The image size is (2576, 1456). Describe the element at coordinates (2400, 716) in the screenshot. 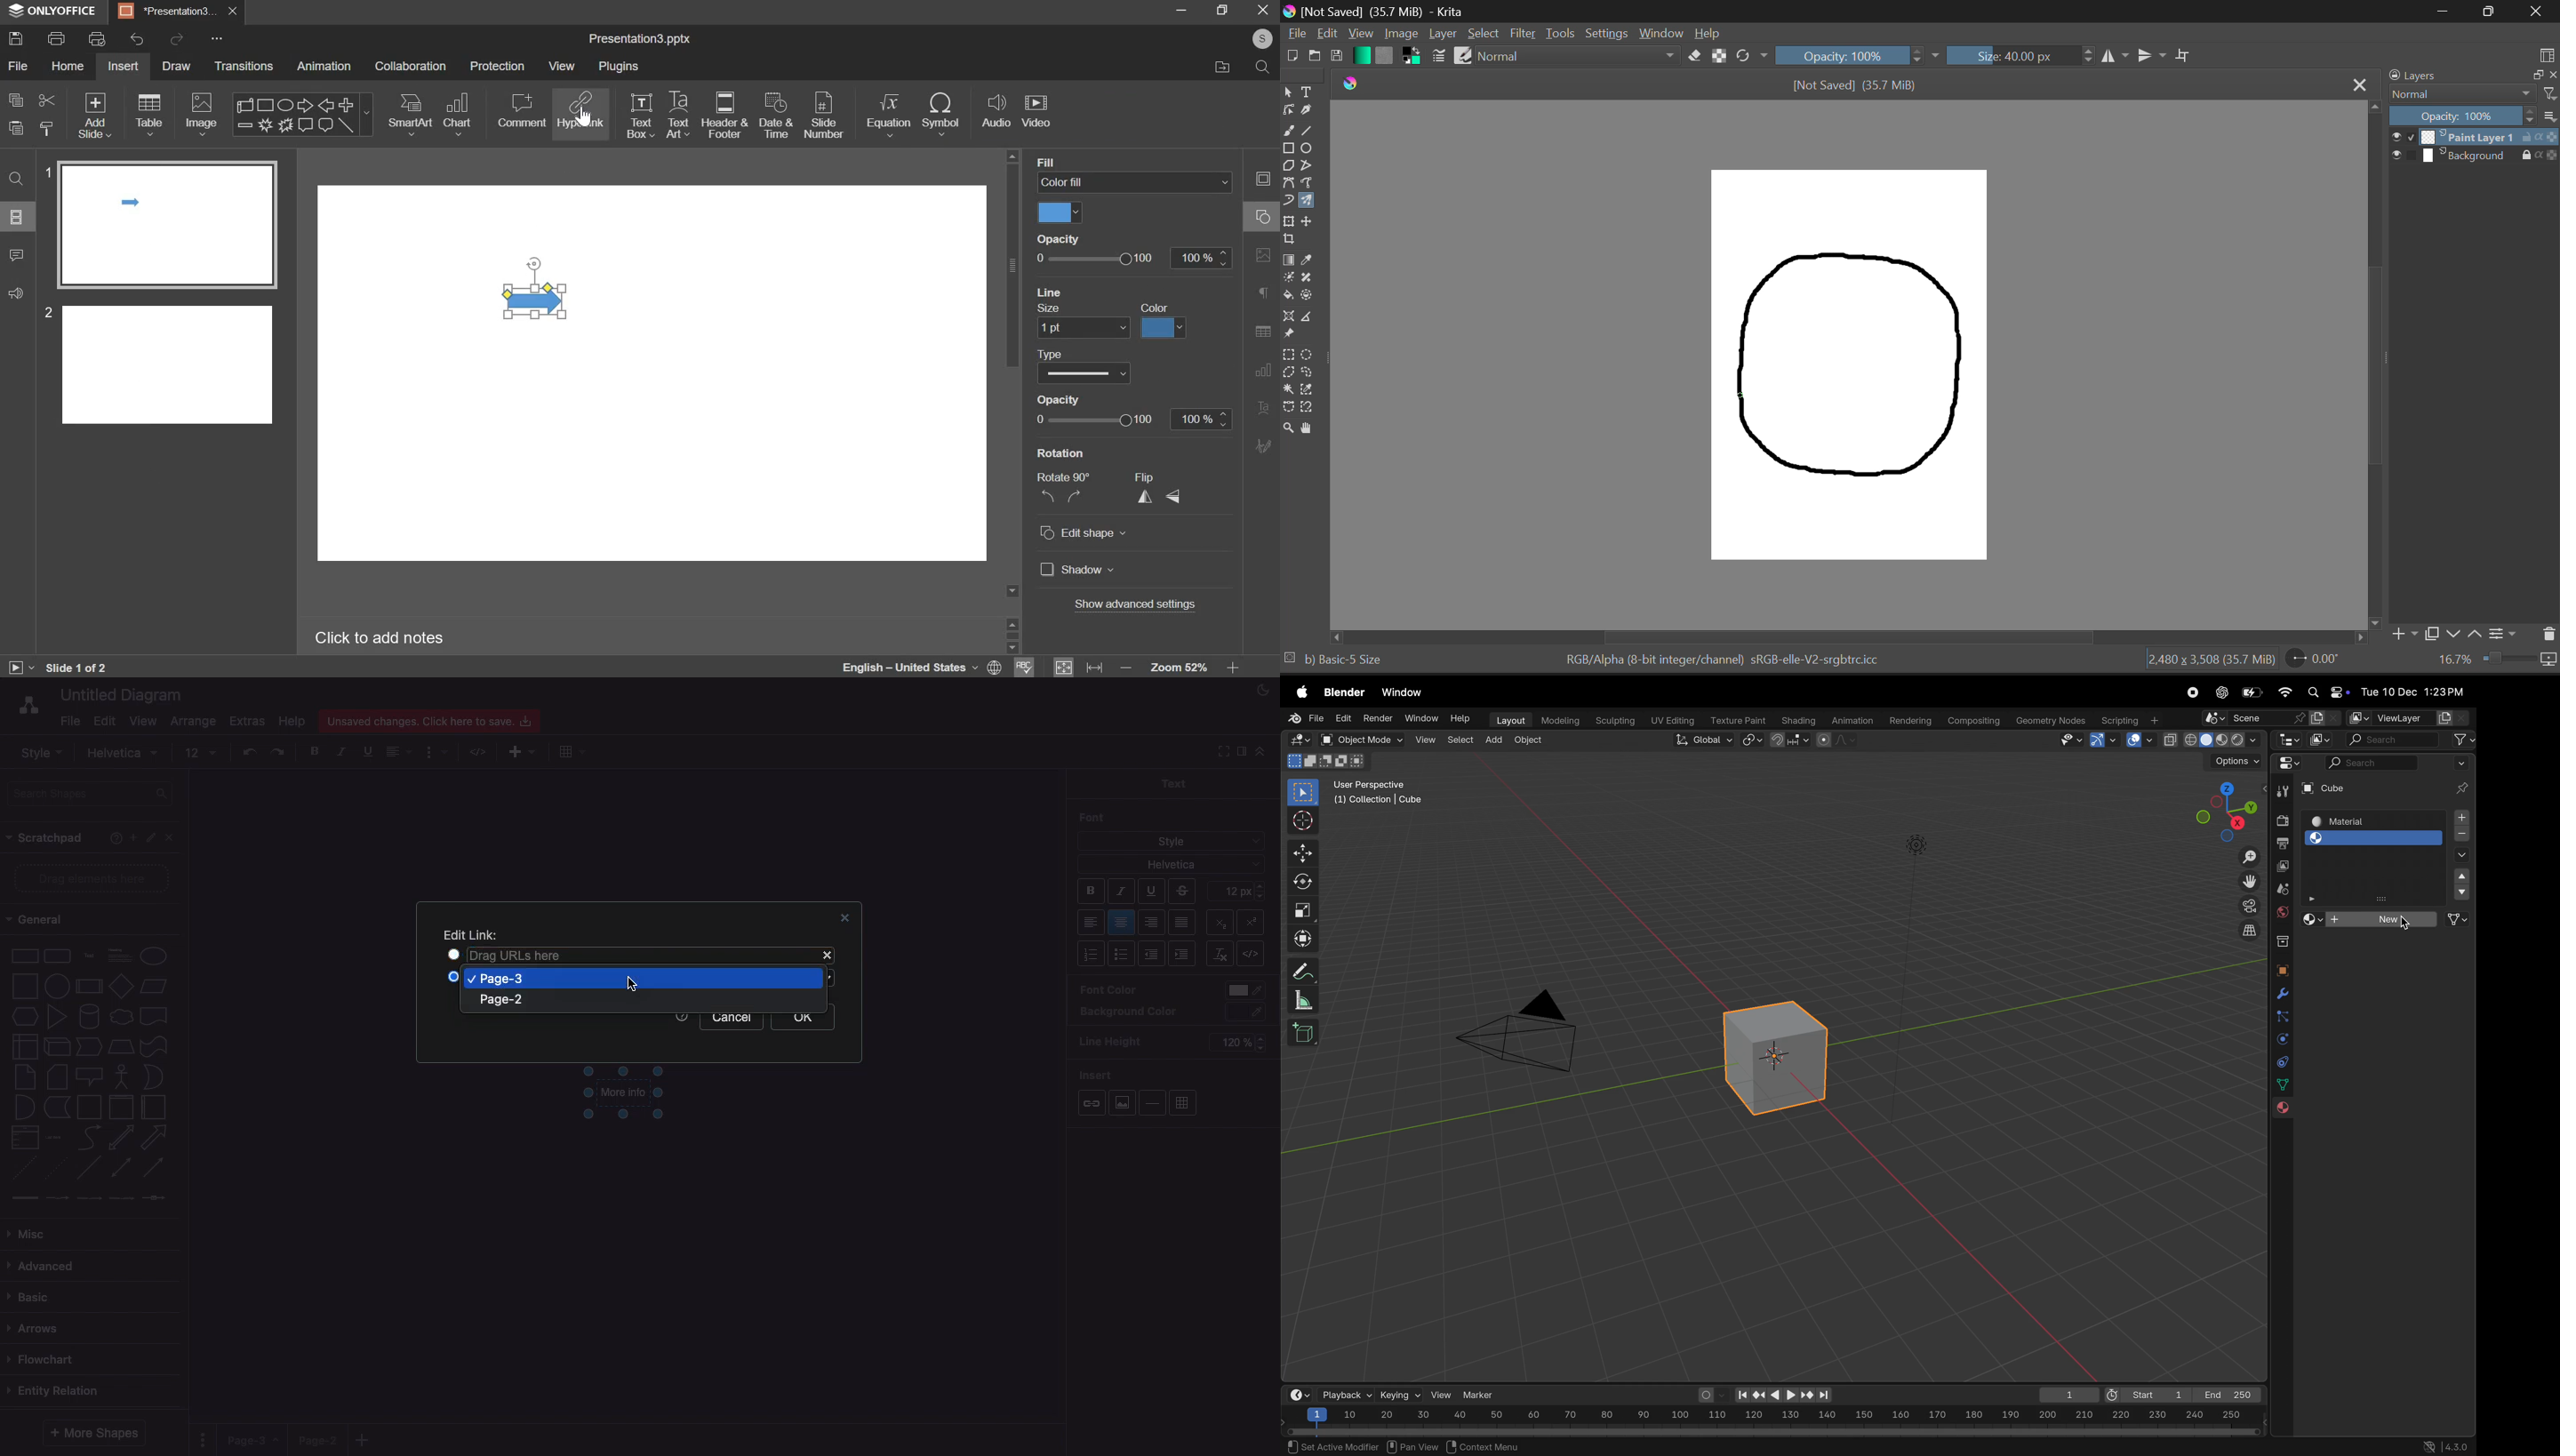

I see `view layer` at that location.